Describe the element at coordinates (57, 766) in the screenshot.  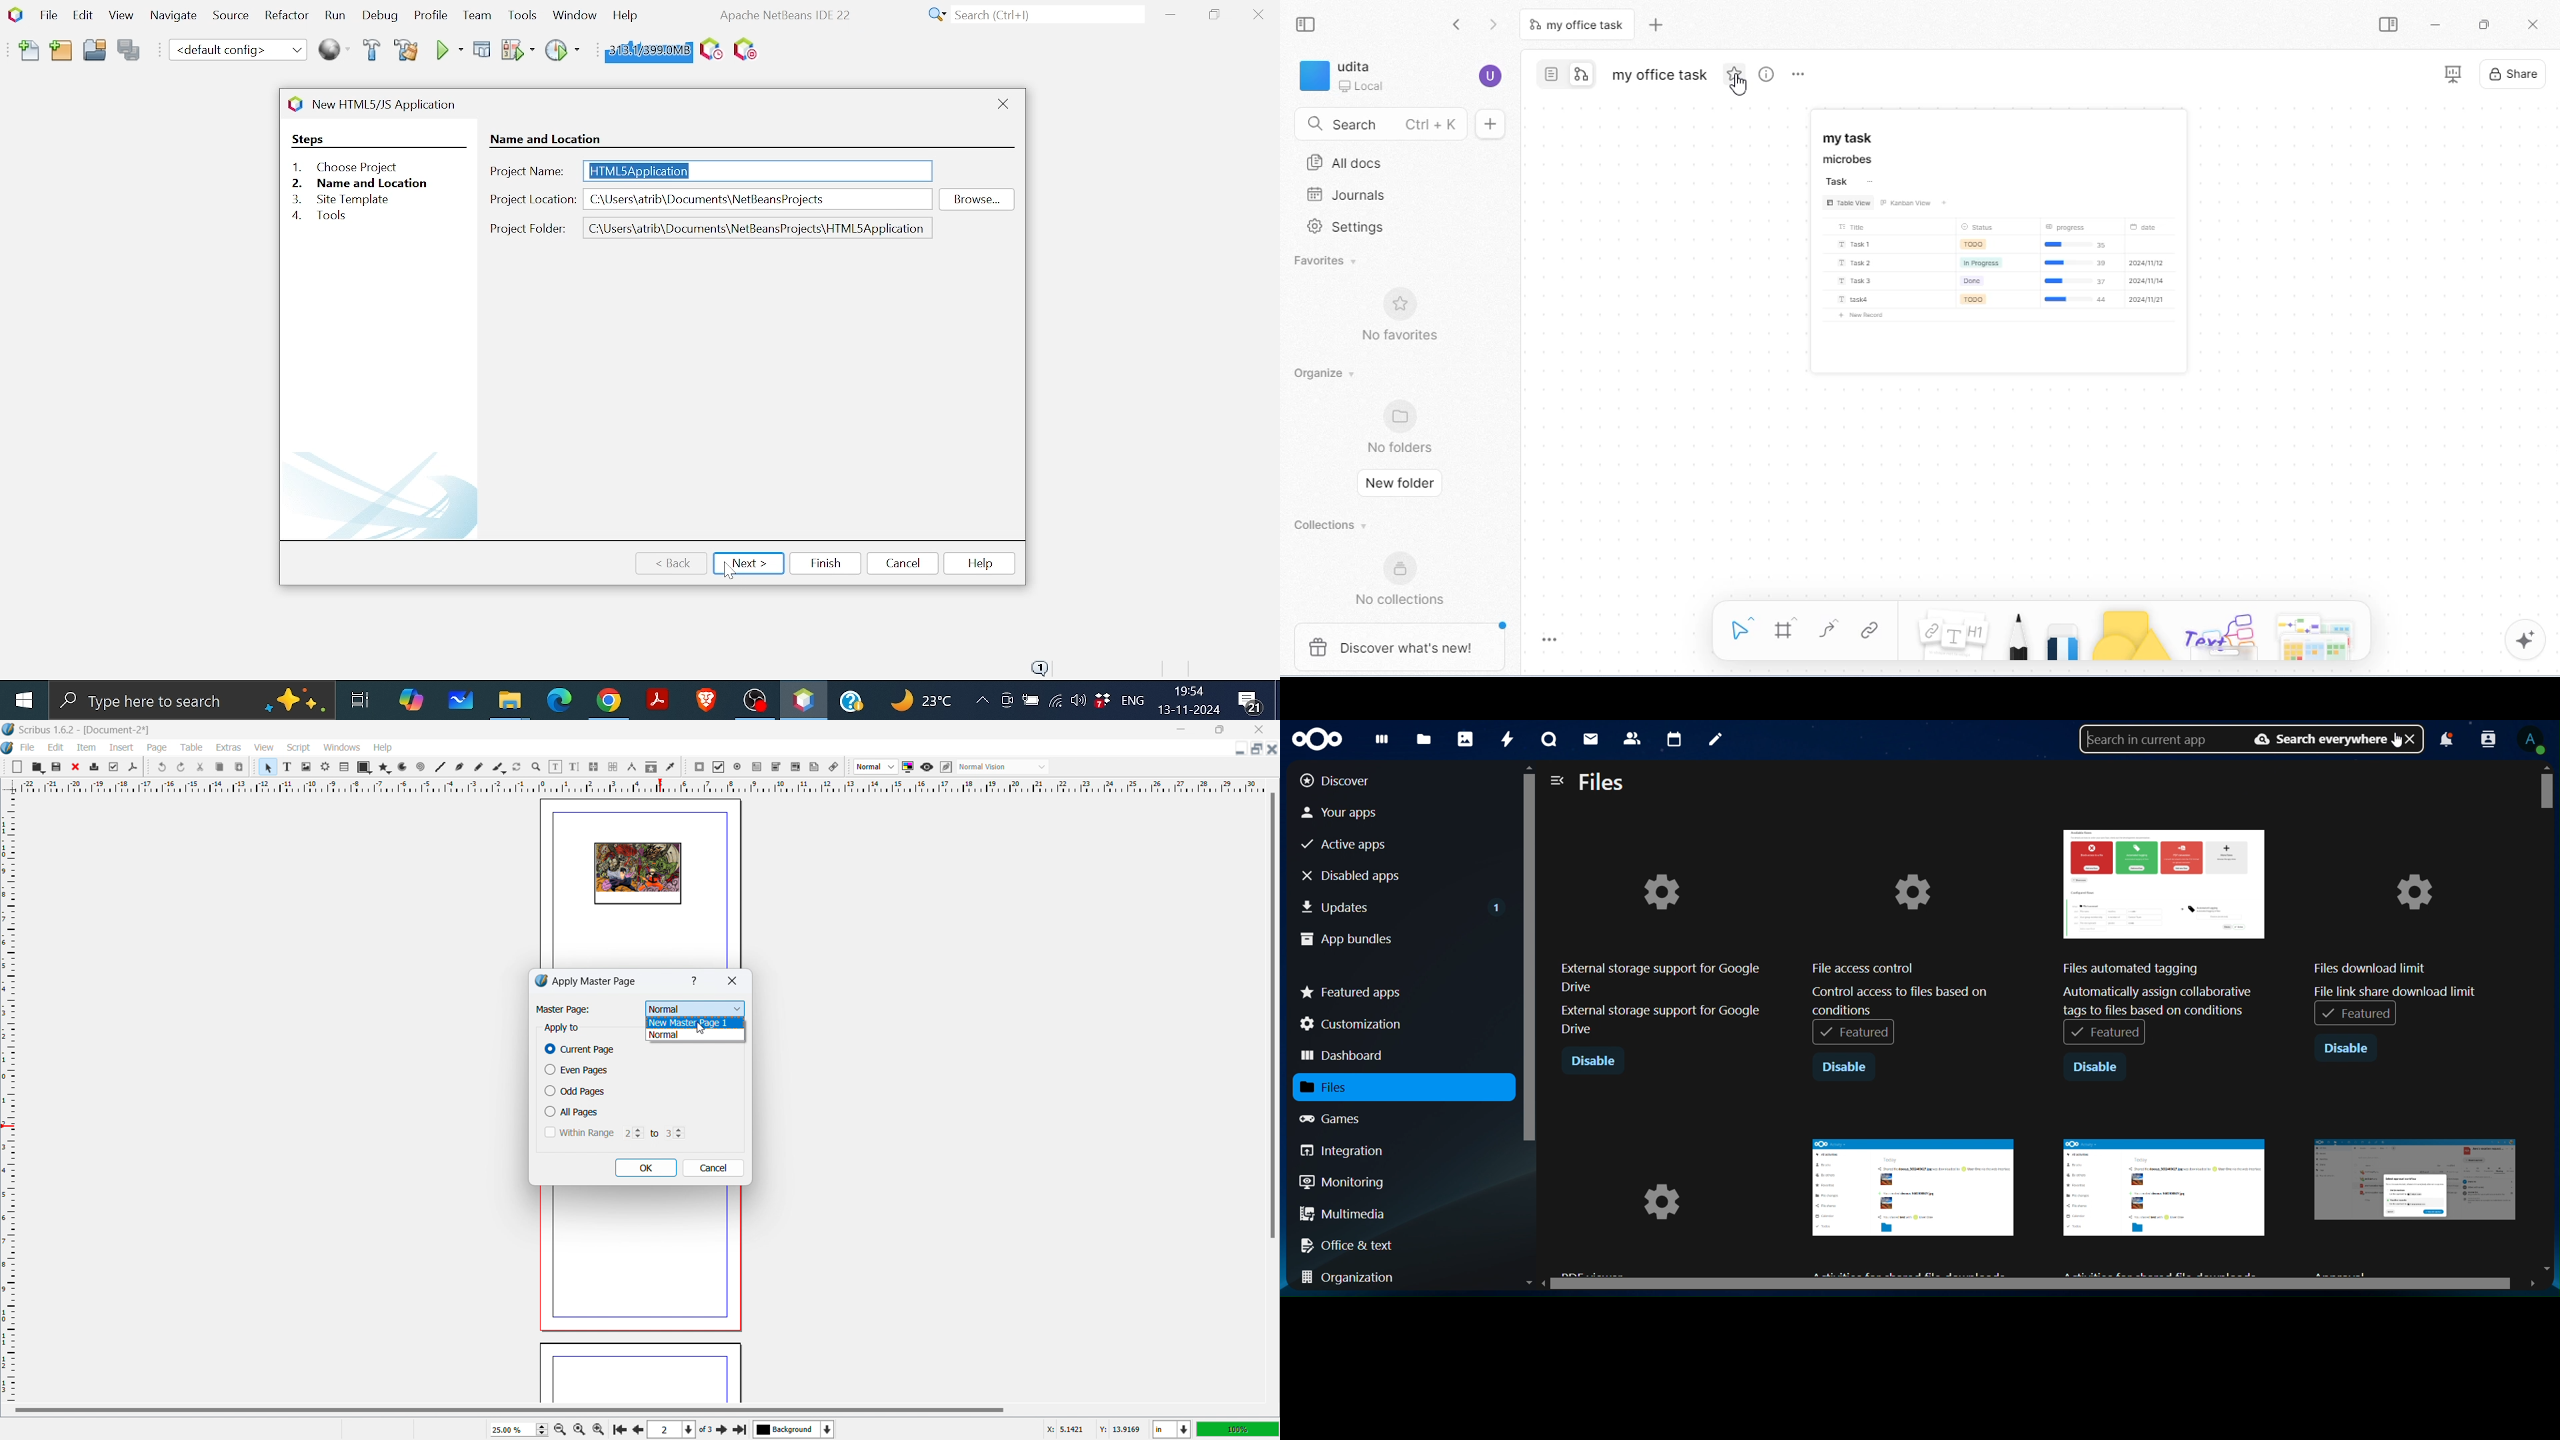
I see `save` at that location.